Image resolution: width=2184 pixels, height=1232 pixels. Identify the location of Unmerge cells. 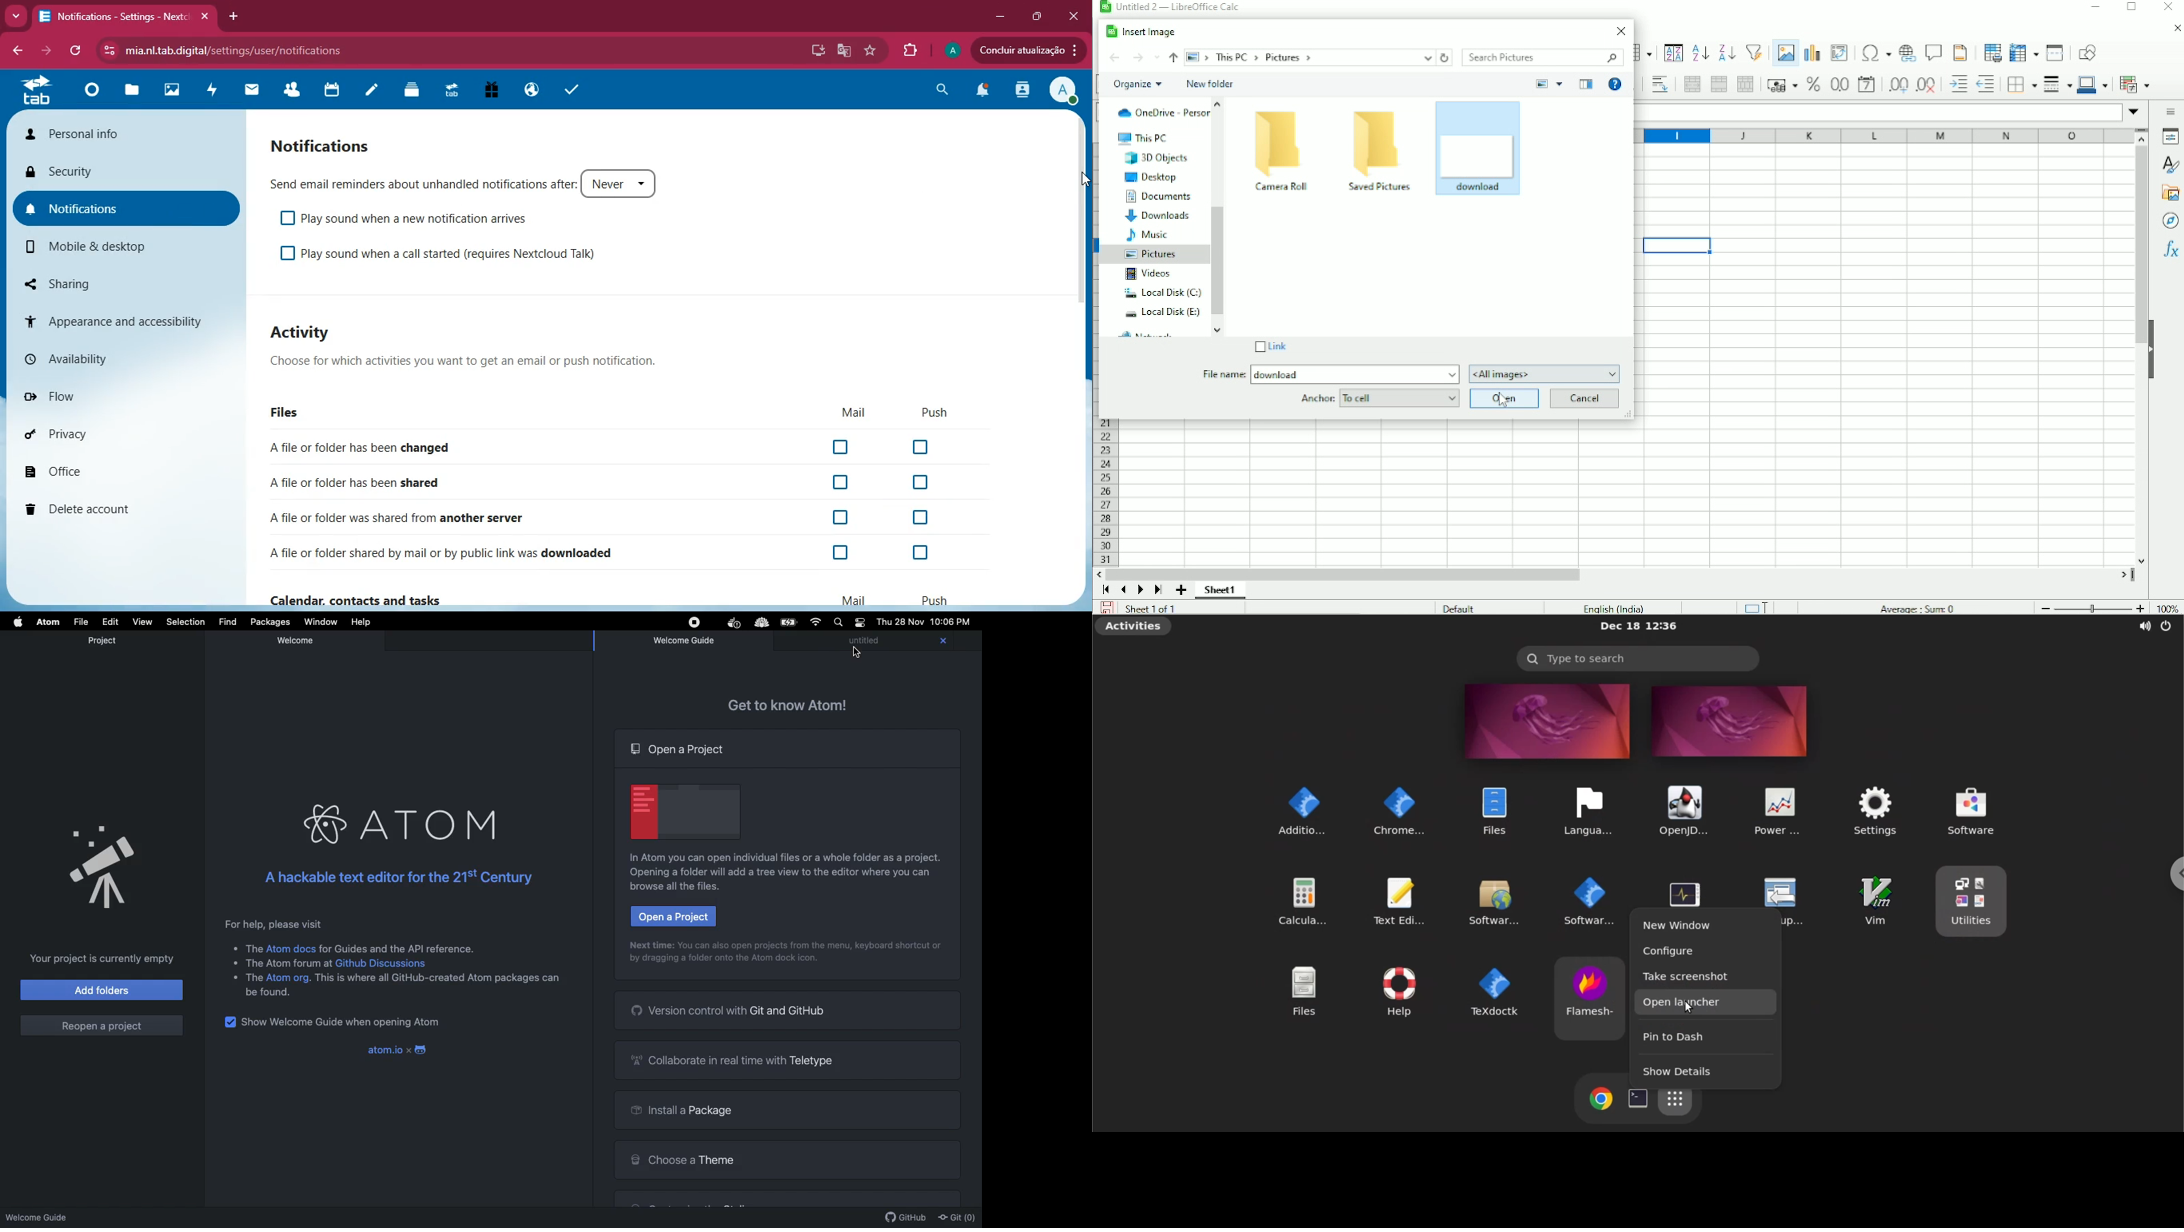
(1745, 84).